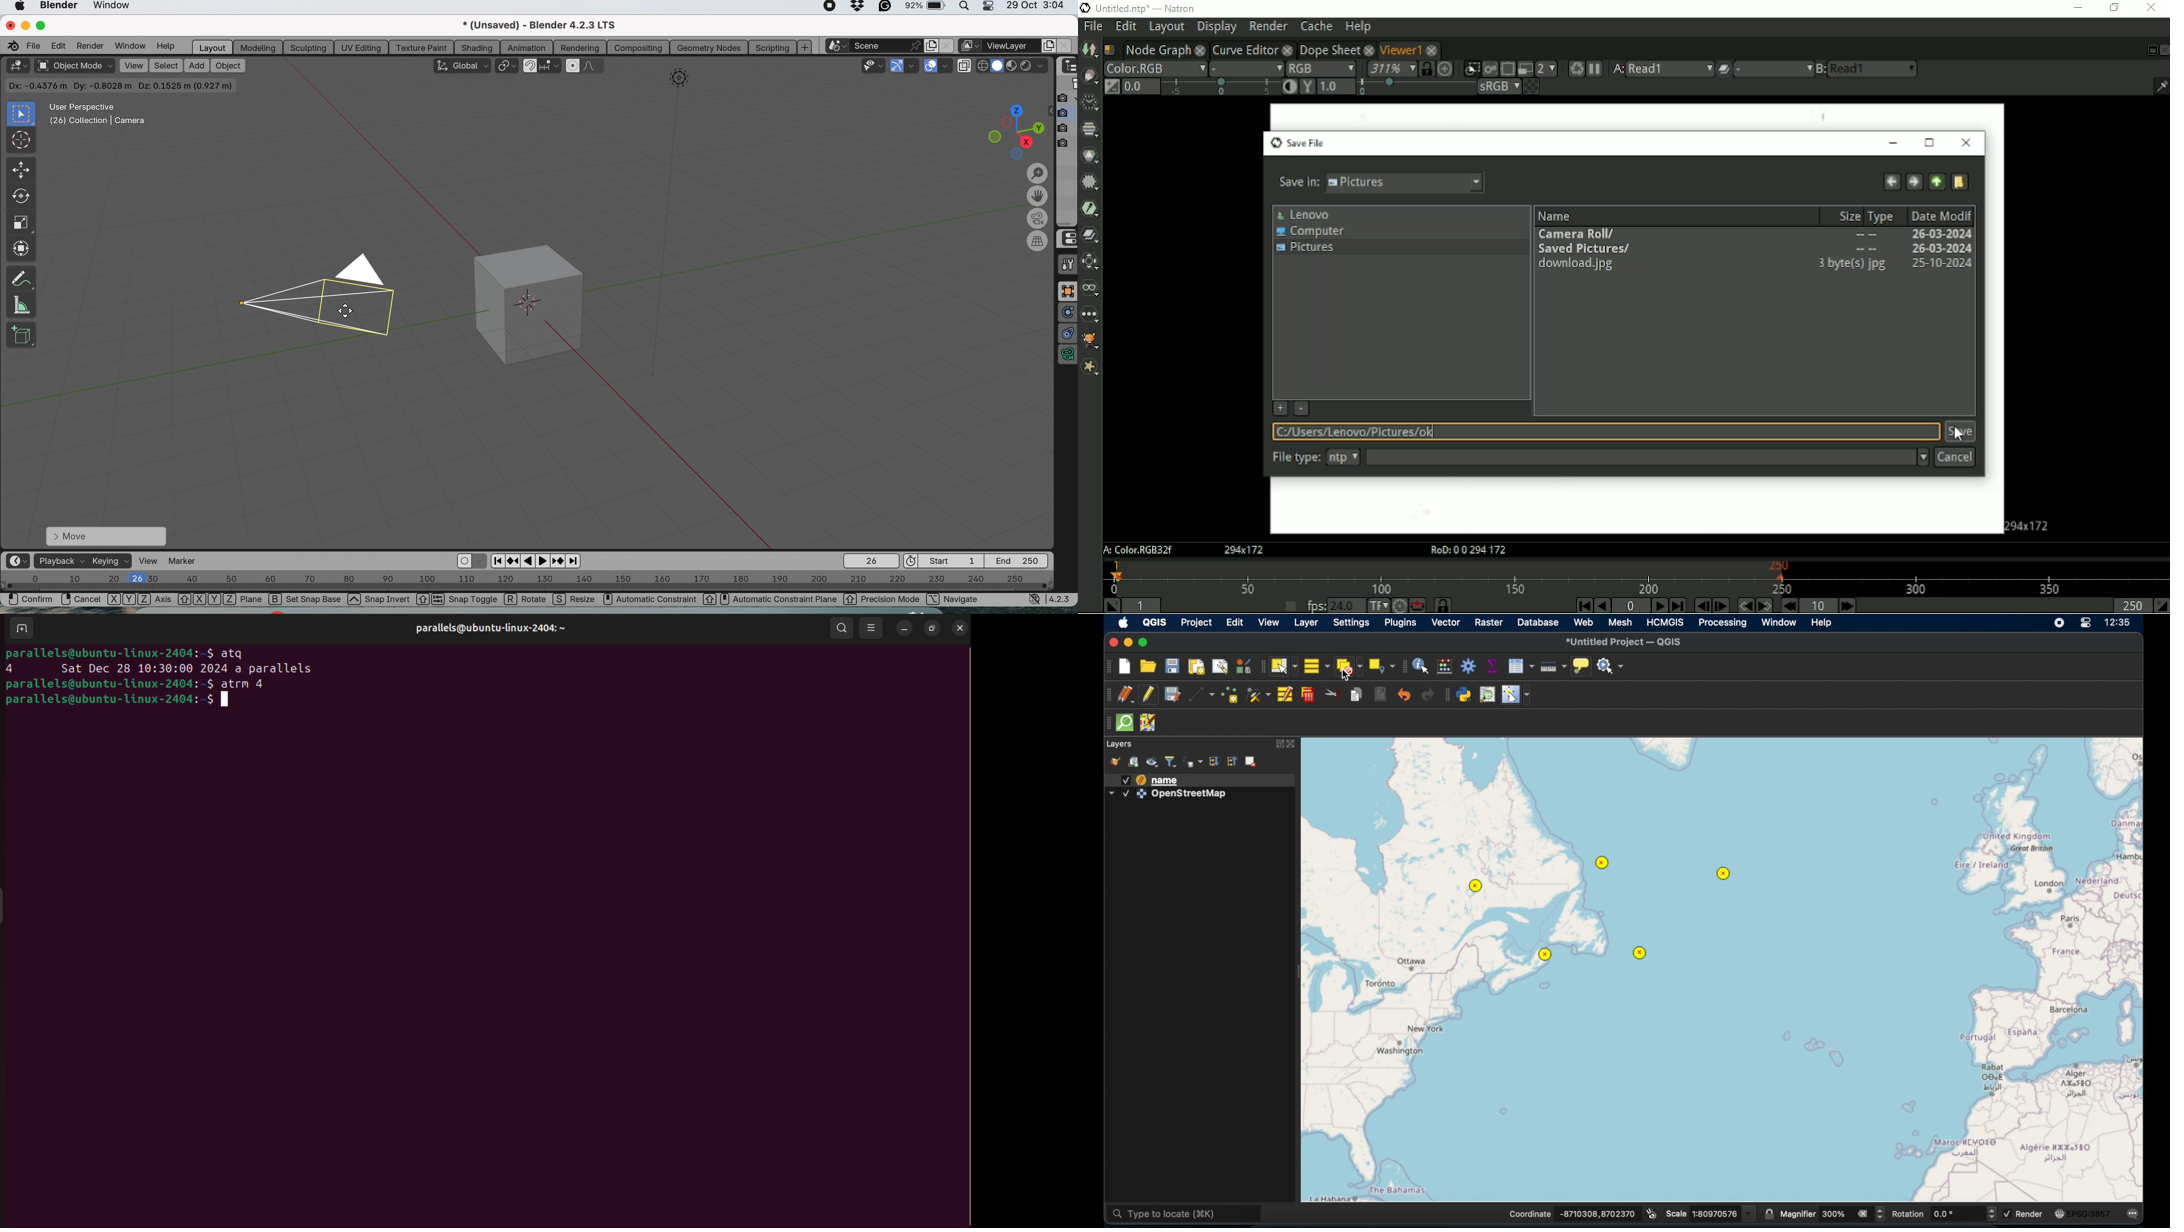  What do you see at coordinates (1404, 666) in the screenshot?
I see `attribute toolbar` at bounding box center [1404, 666].